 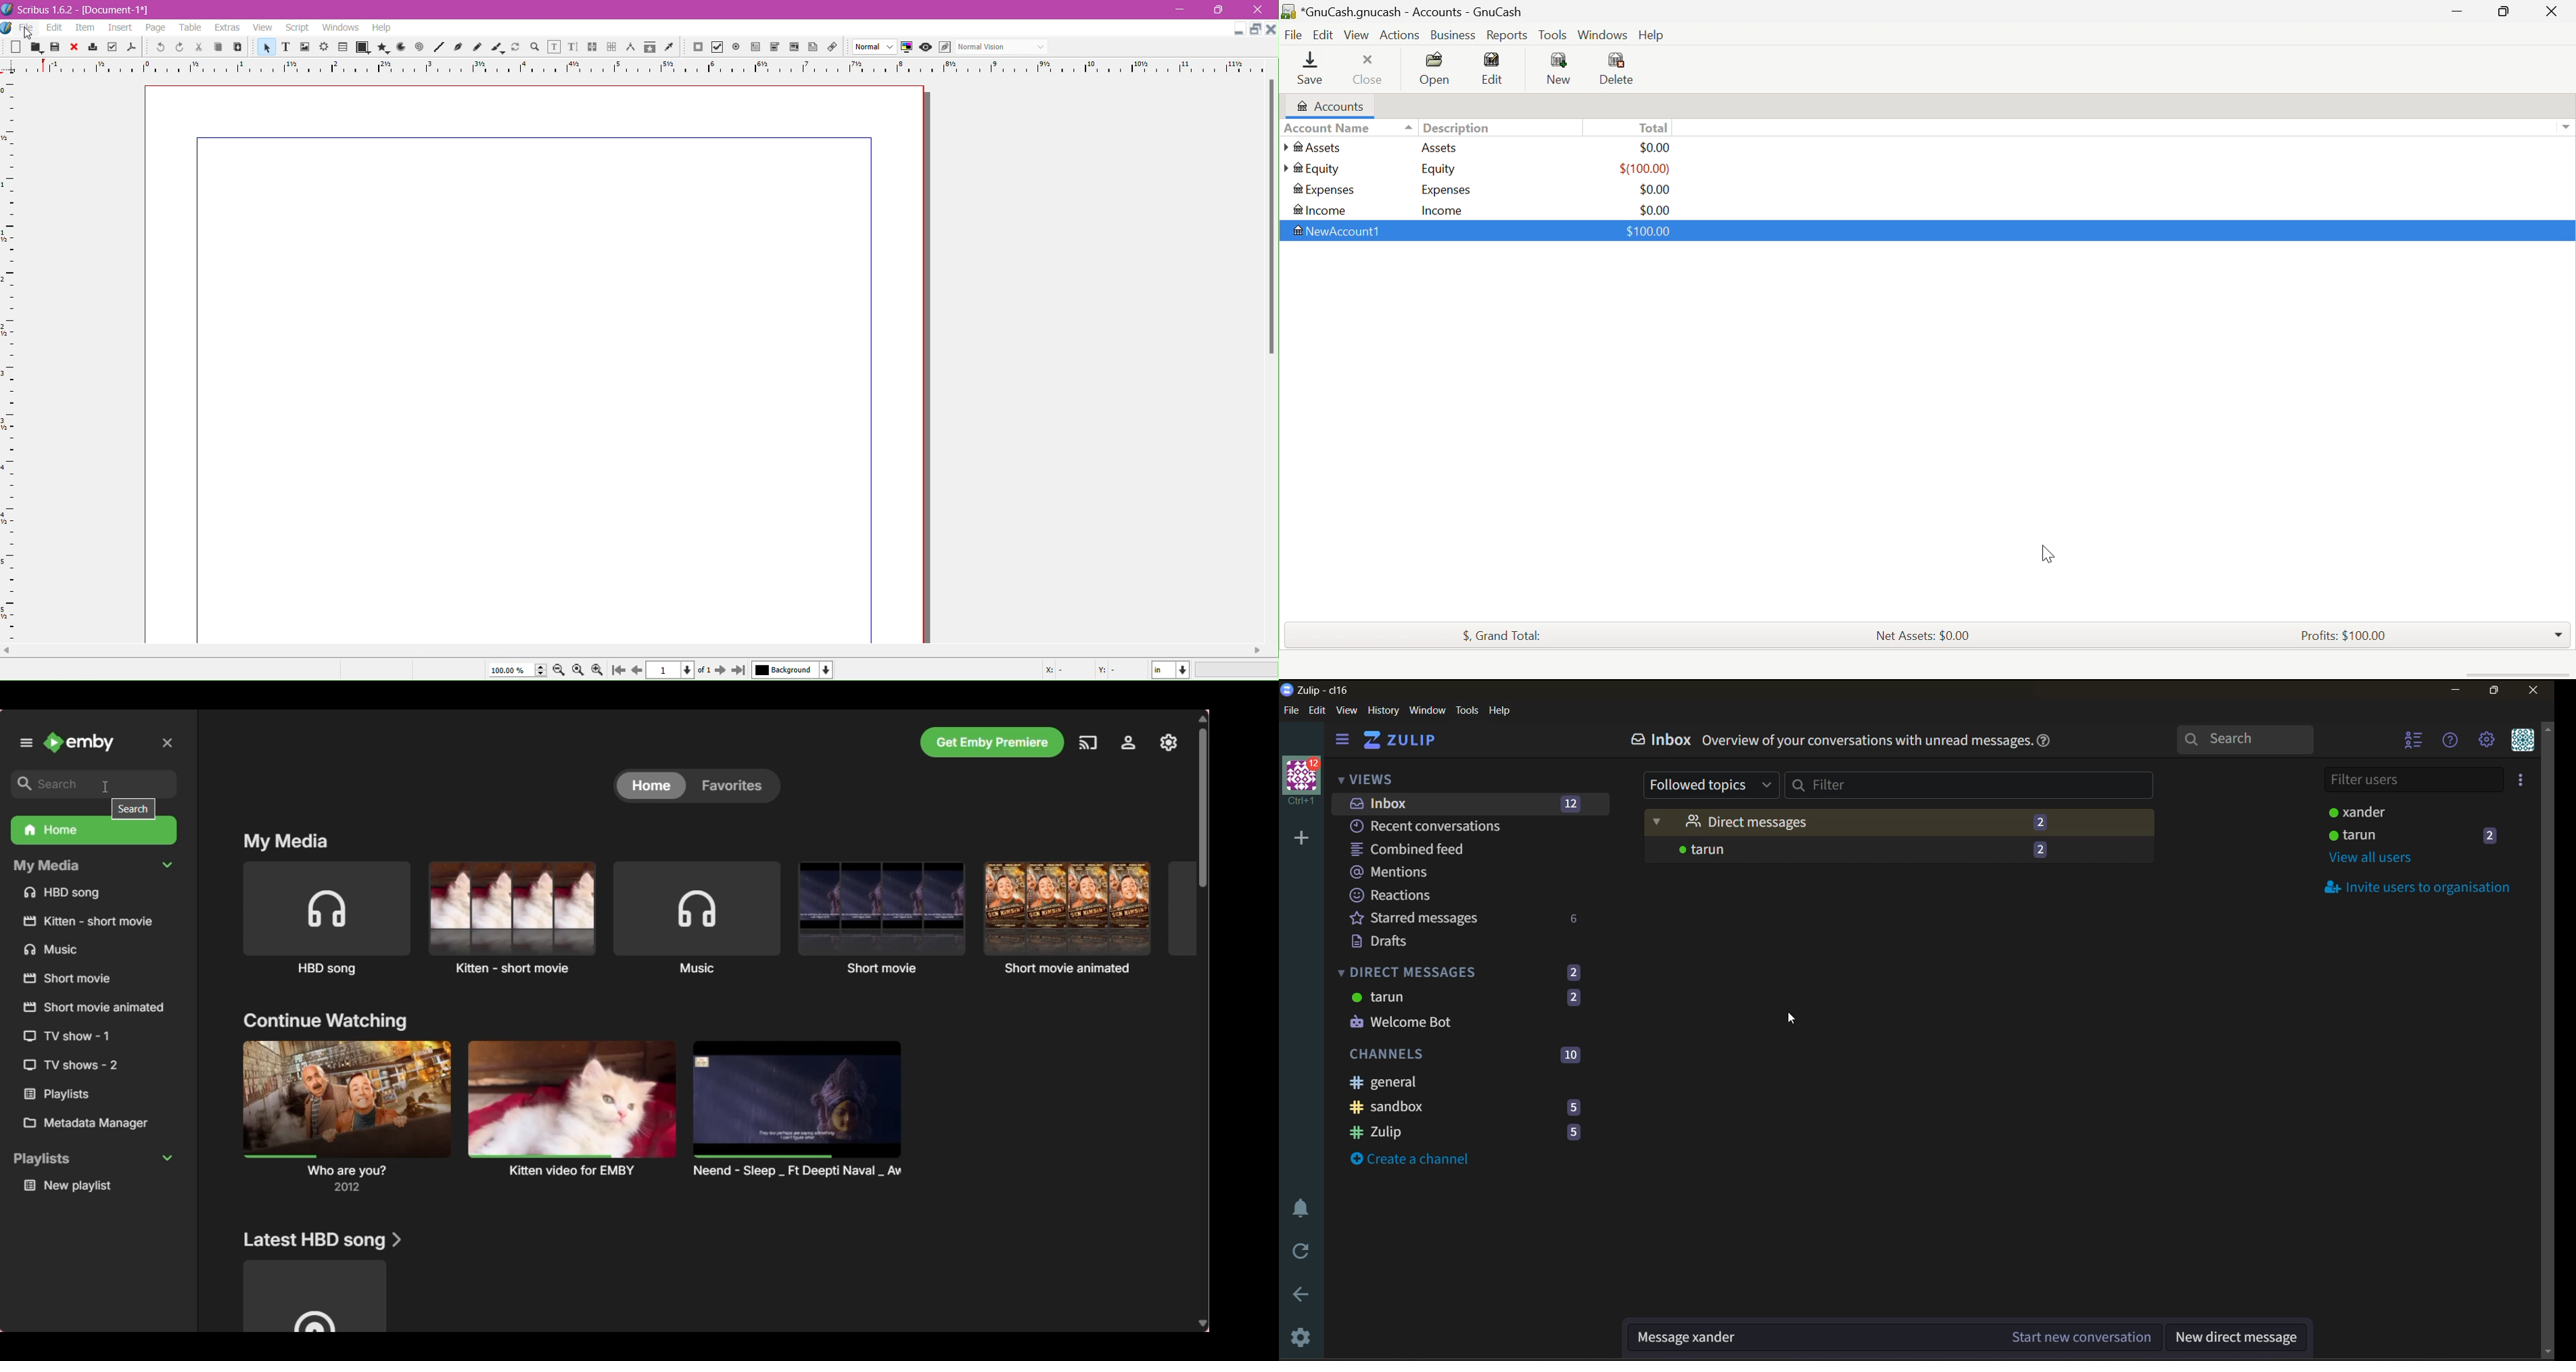 I want to click on search, so click(x=2246, y=737).